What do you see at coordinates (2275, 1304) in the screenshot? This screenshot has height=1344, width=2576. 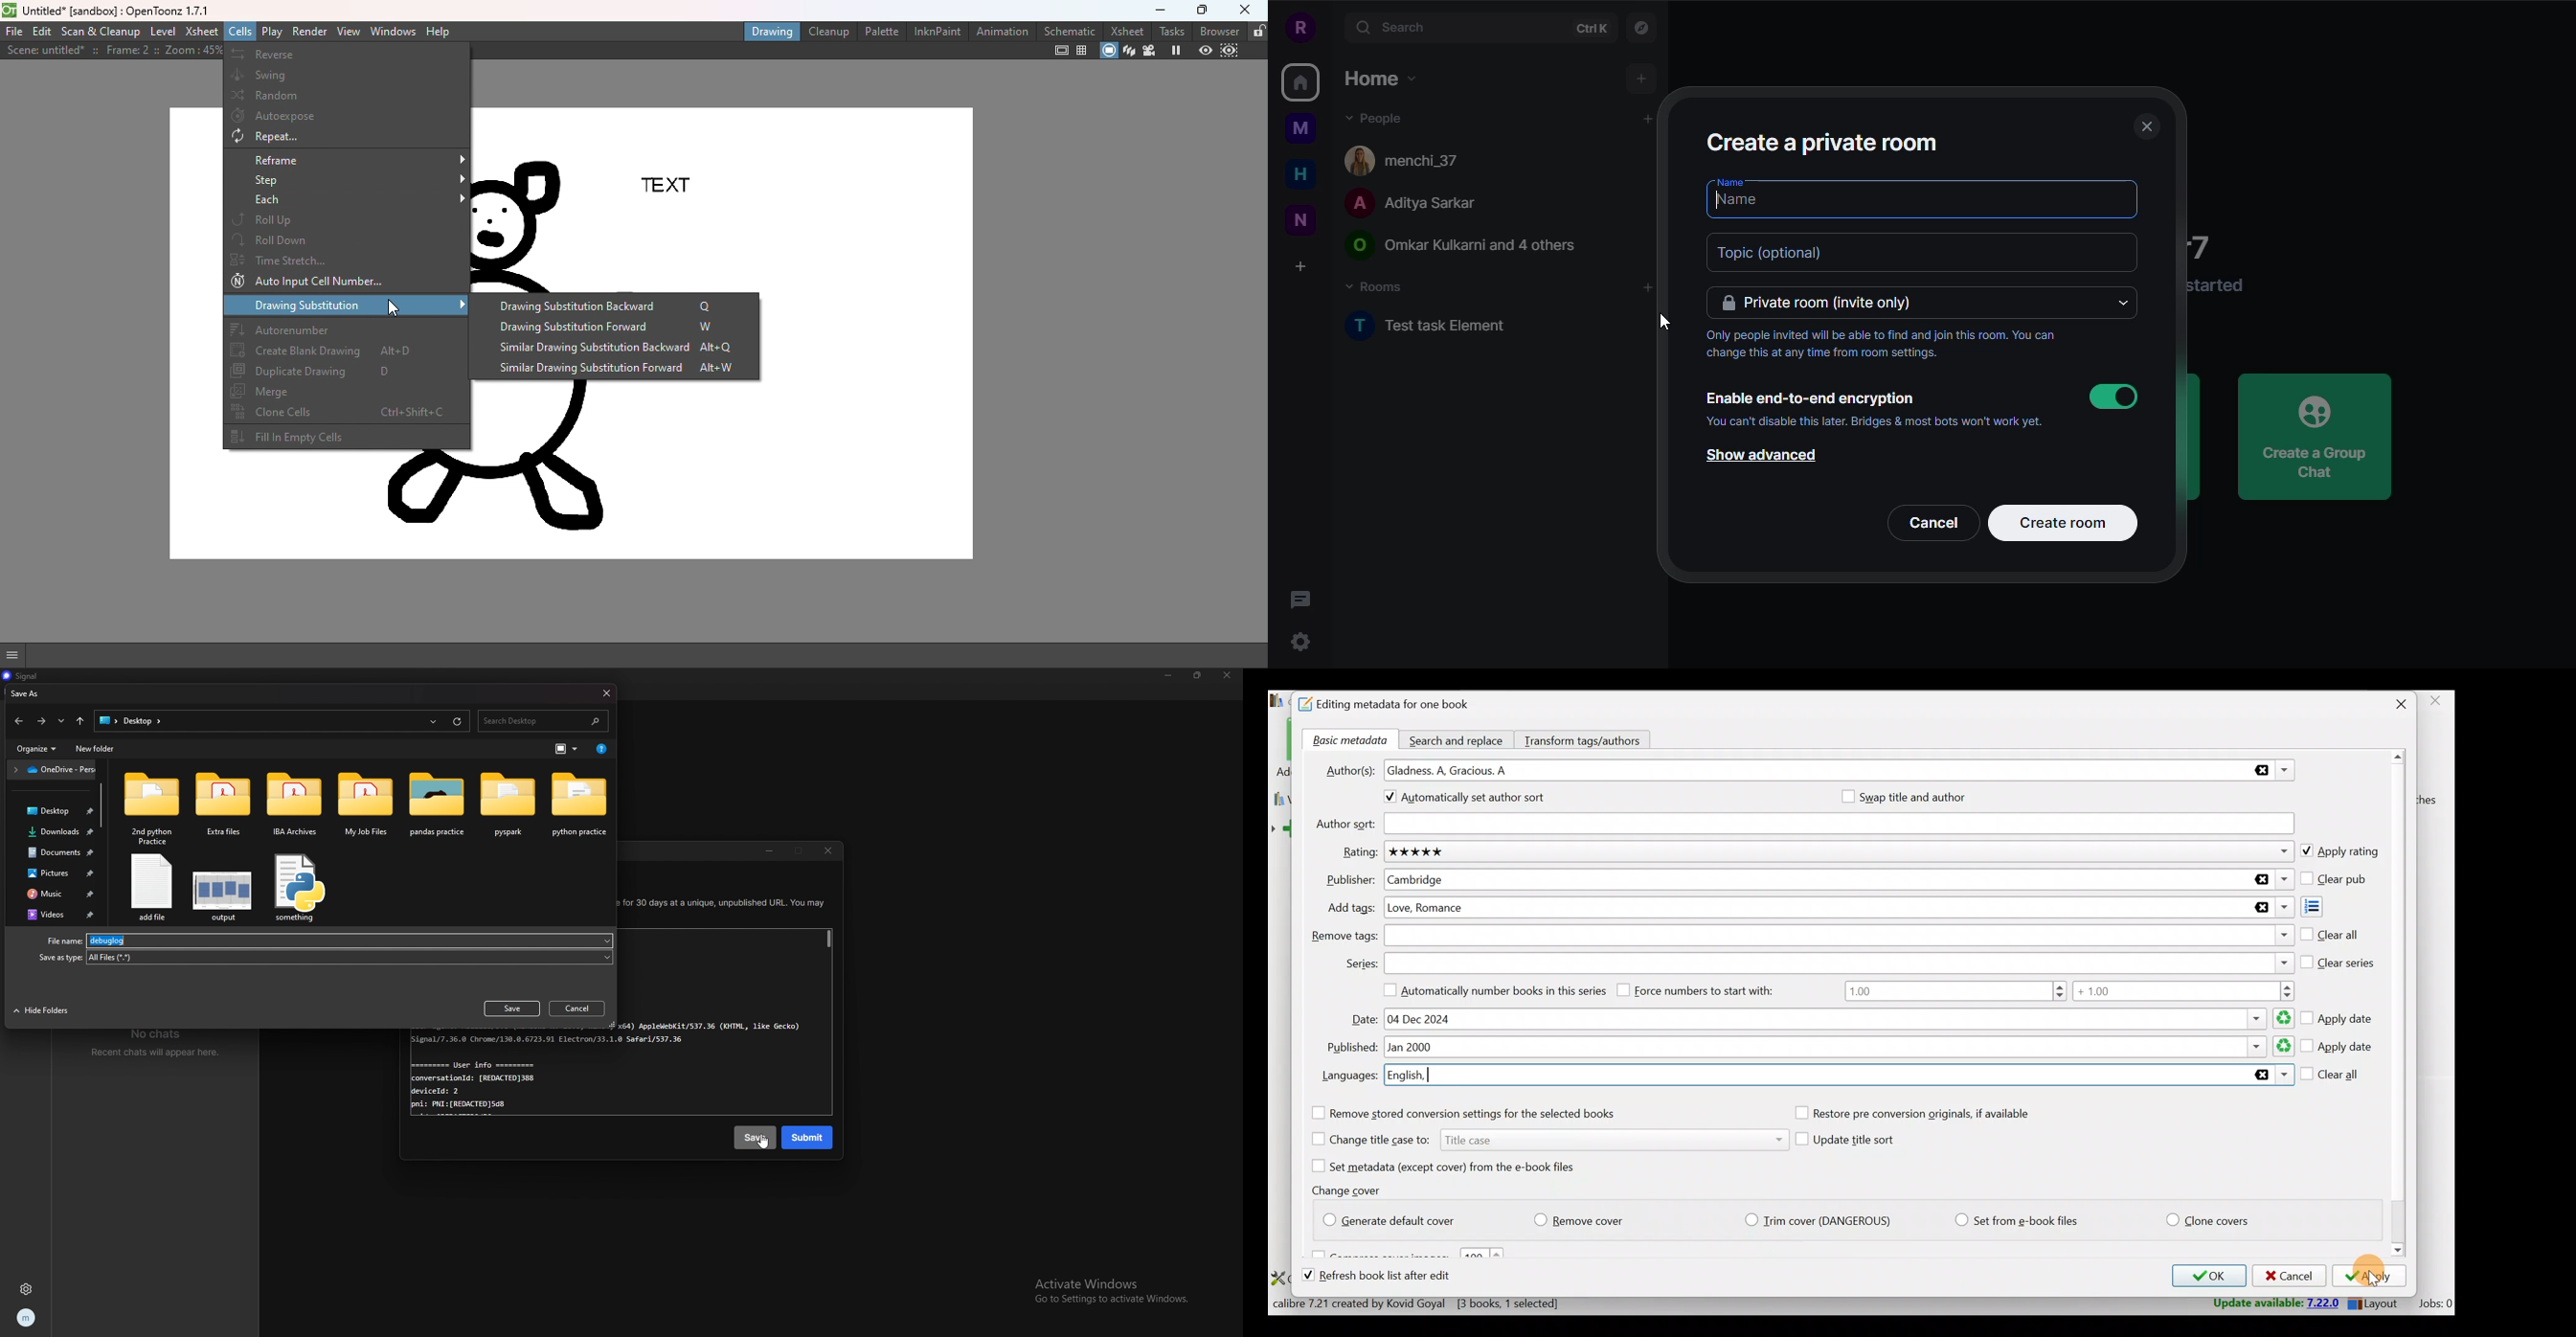 I see `Update` at bounding box center [2275, 1304].